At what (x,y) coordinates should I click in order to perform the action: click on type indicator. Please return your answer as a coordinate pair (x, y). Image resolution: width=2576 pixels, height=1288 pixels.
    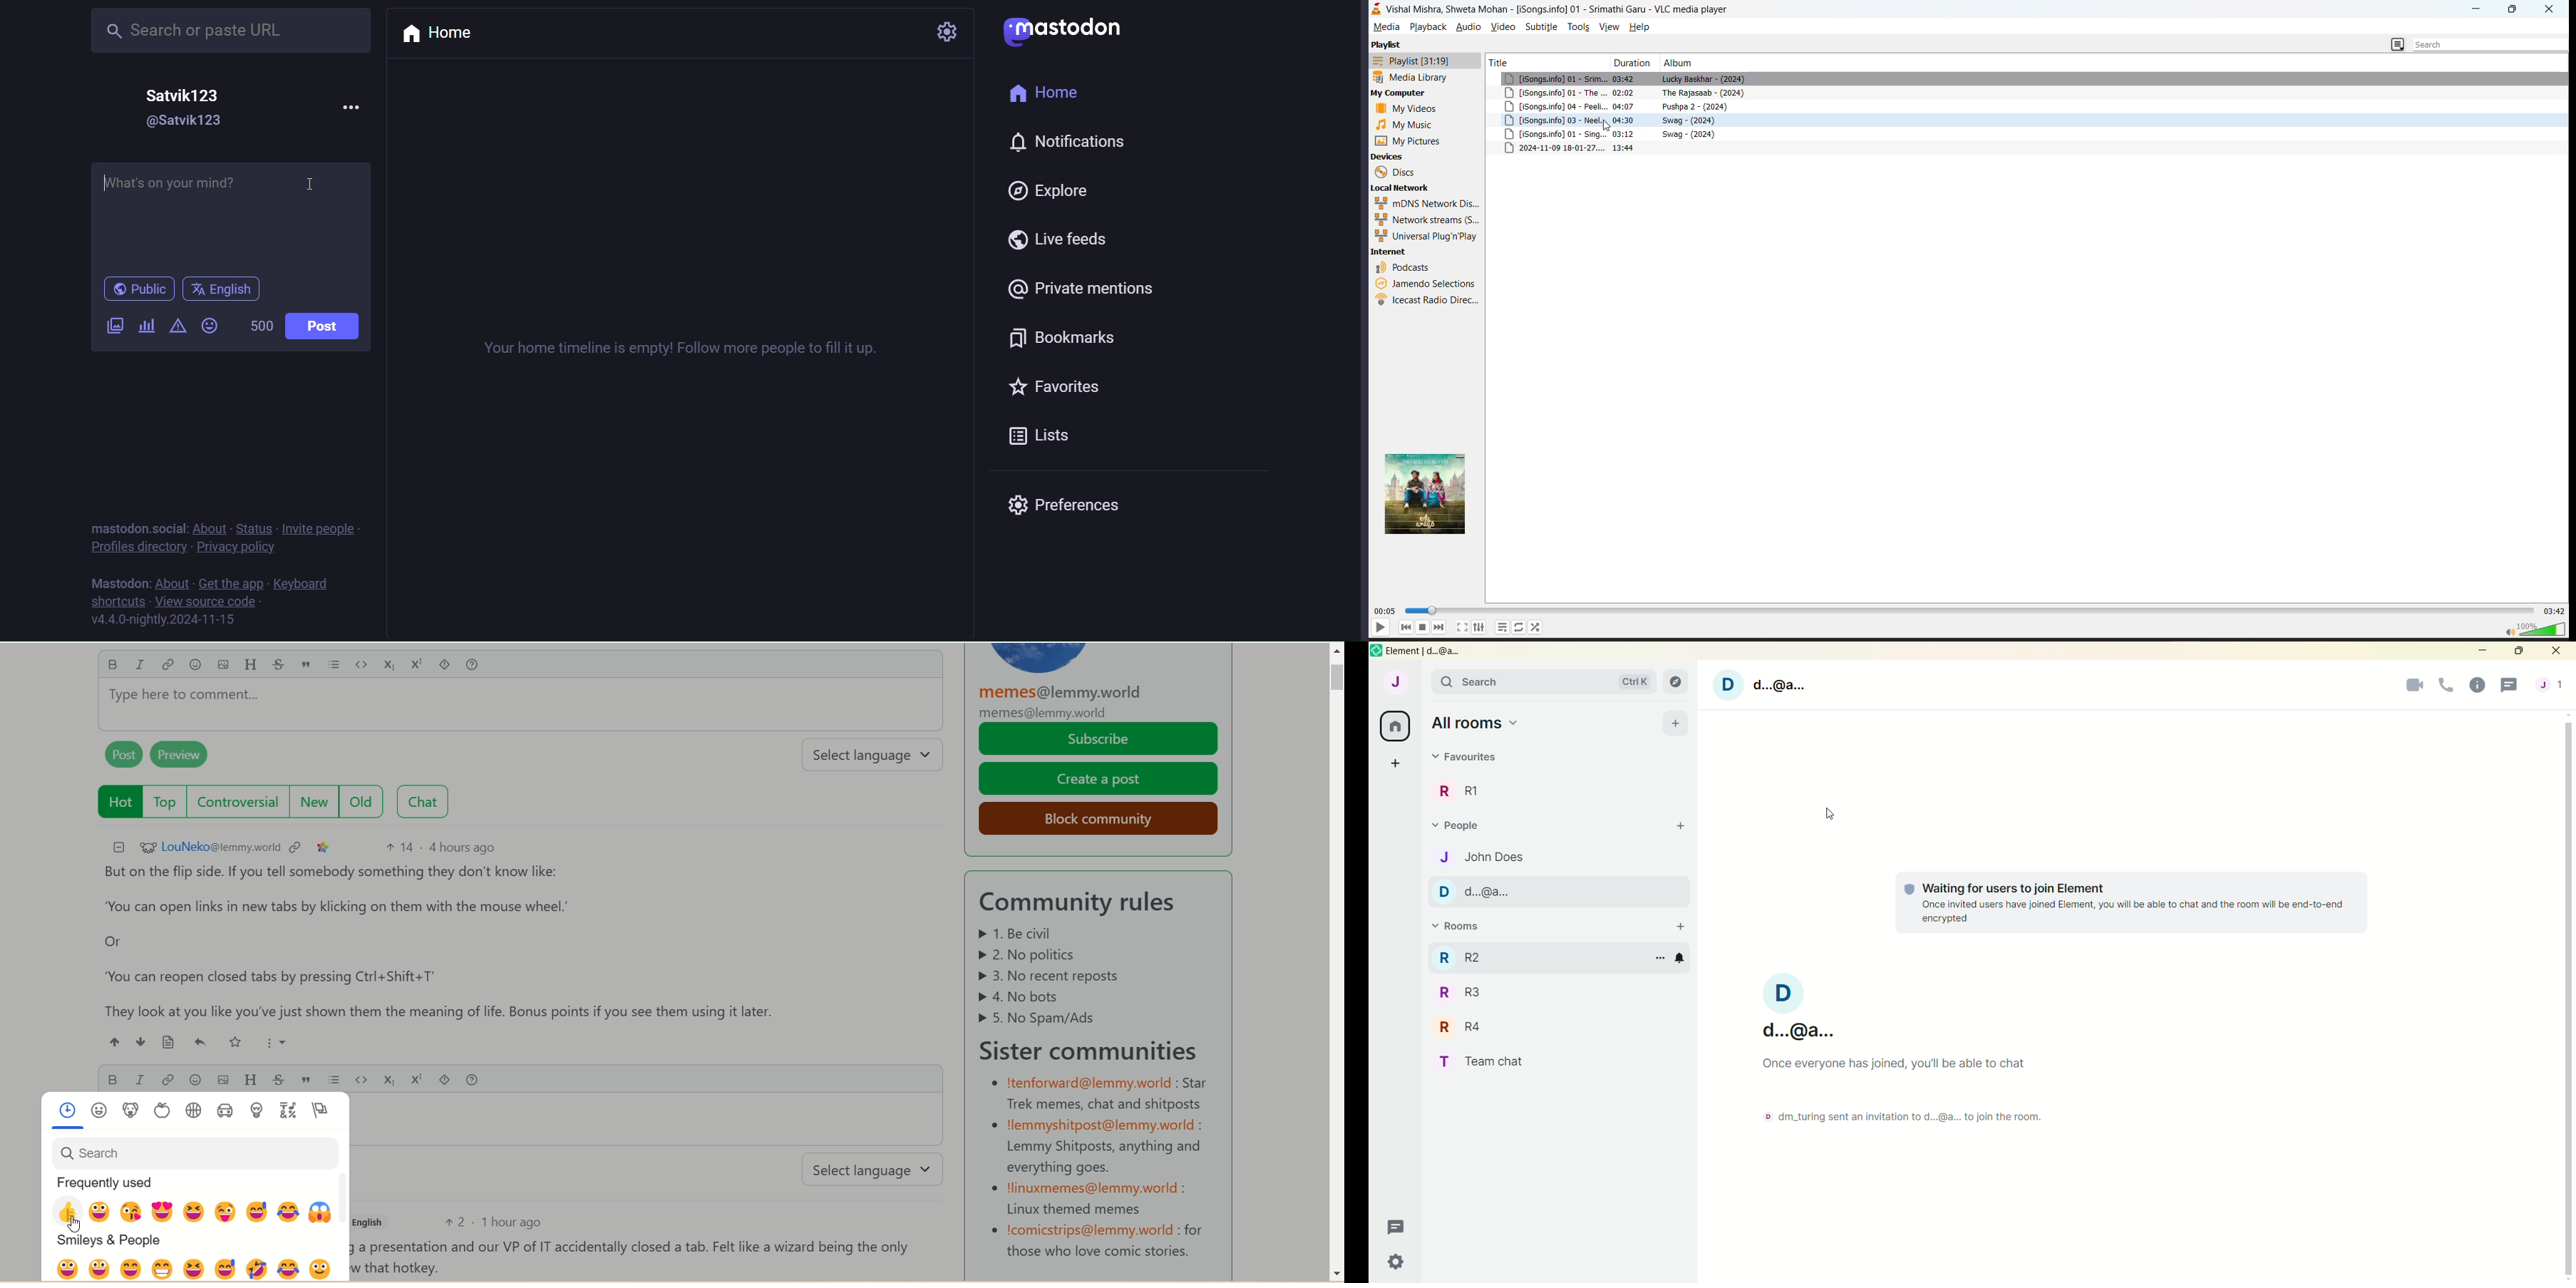
    Looking at the image, I should click on (107, 185).